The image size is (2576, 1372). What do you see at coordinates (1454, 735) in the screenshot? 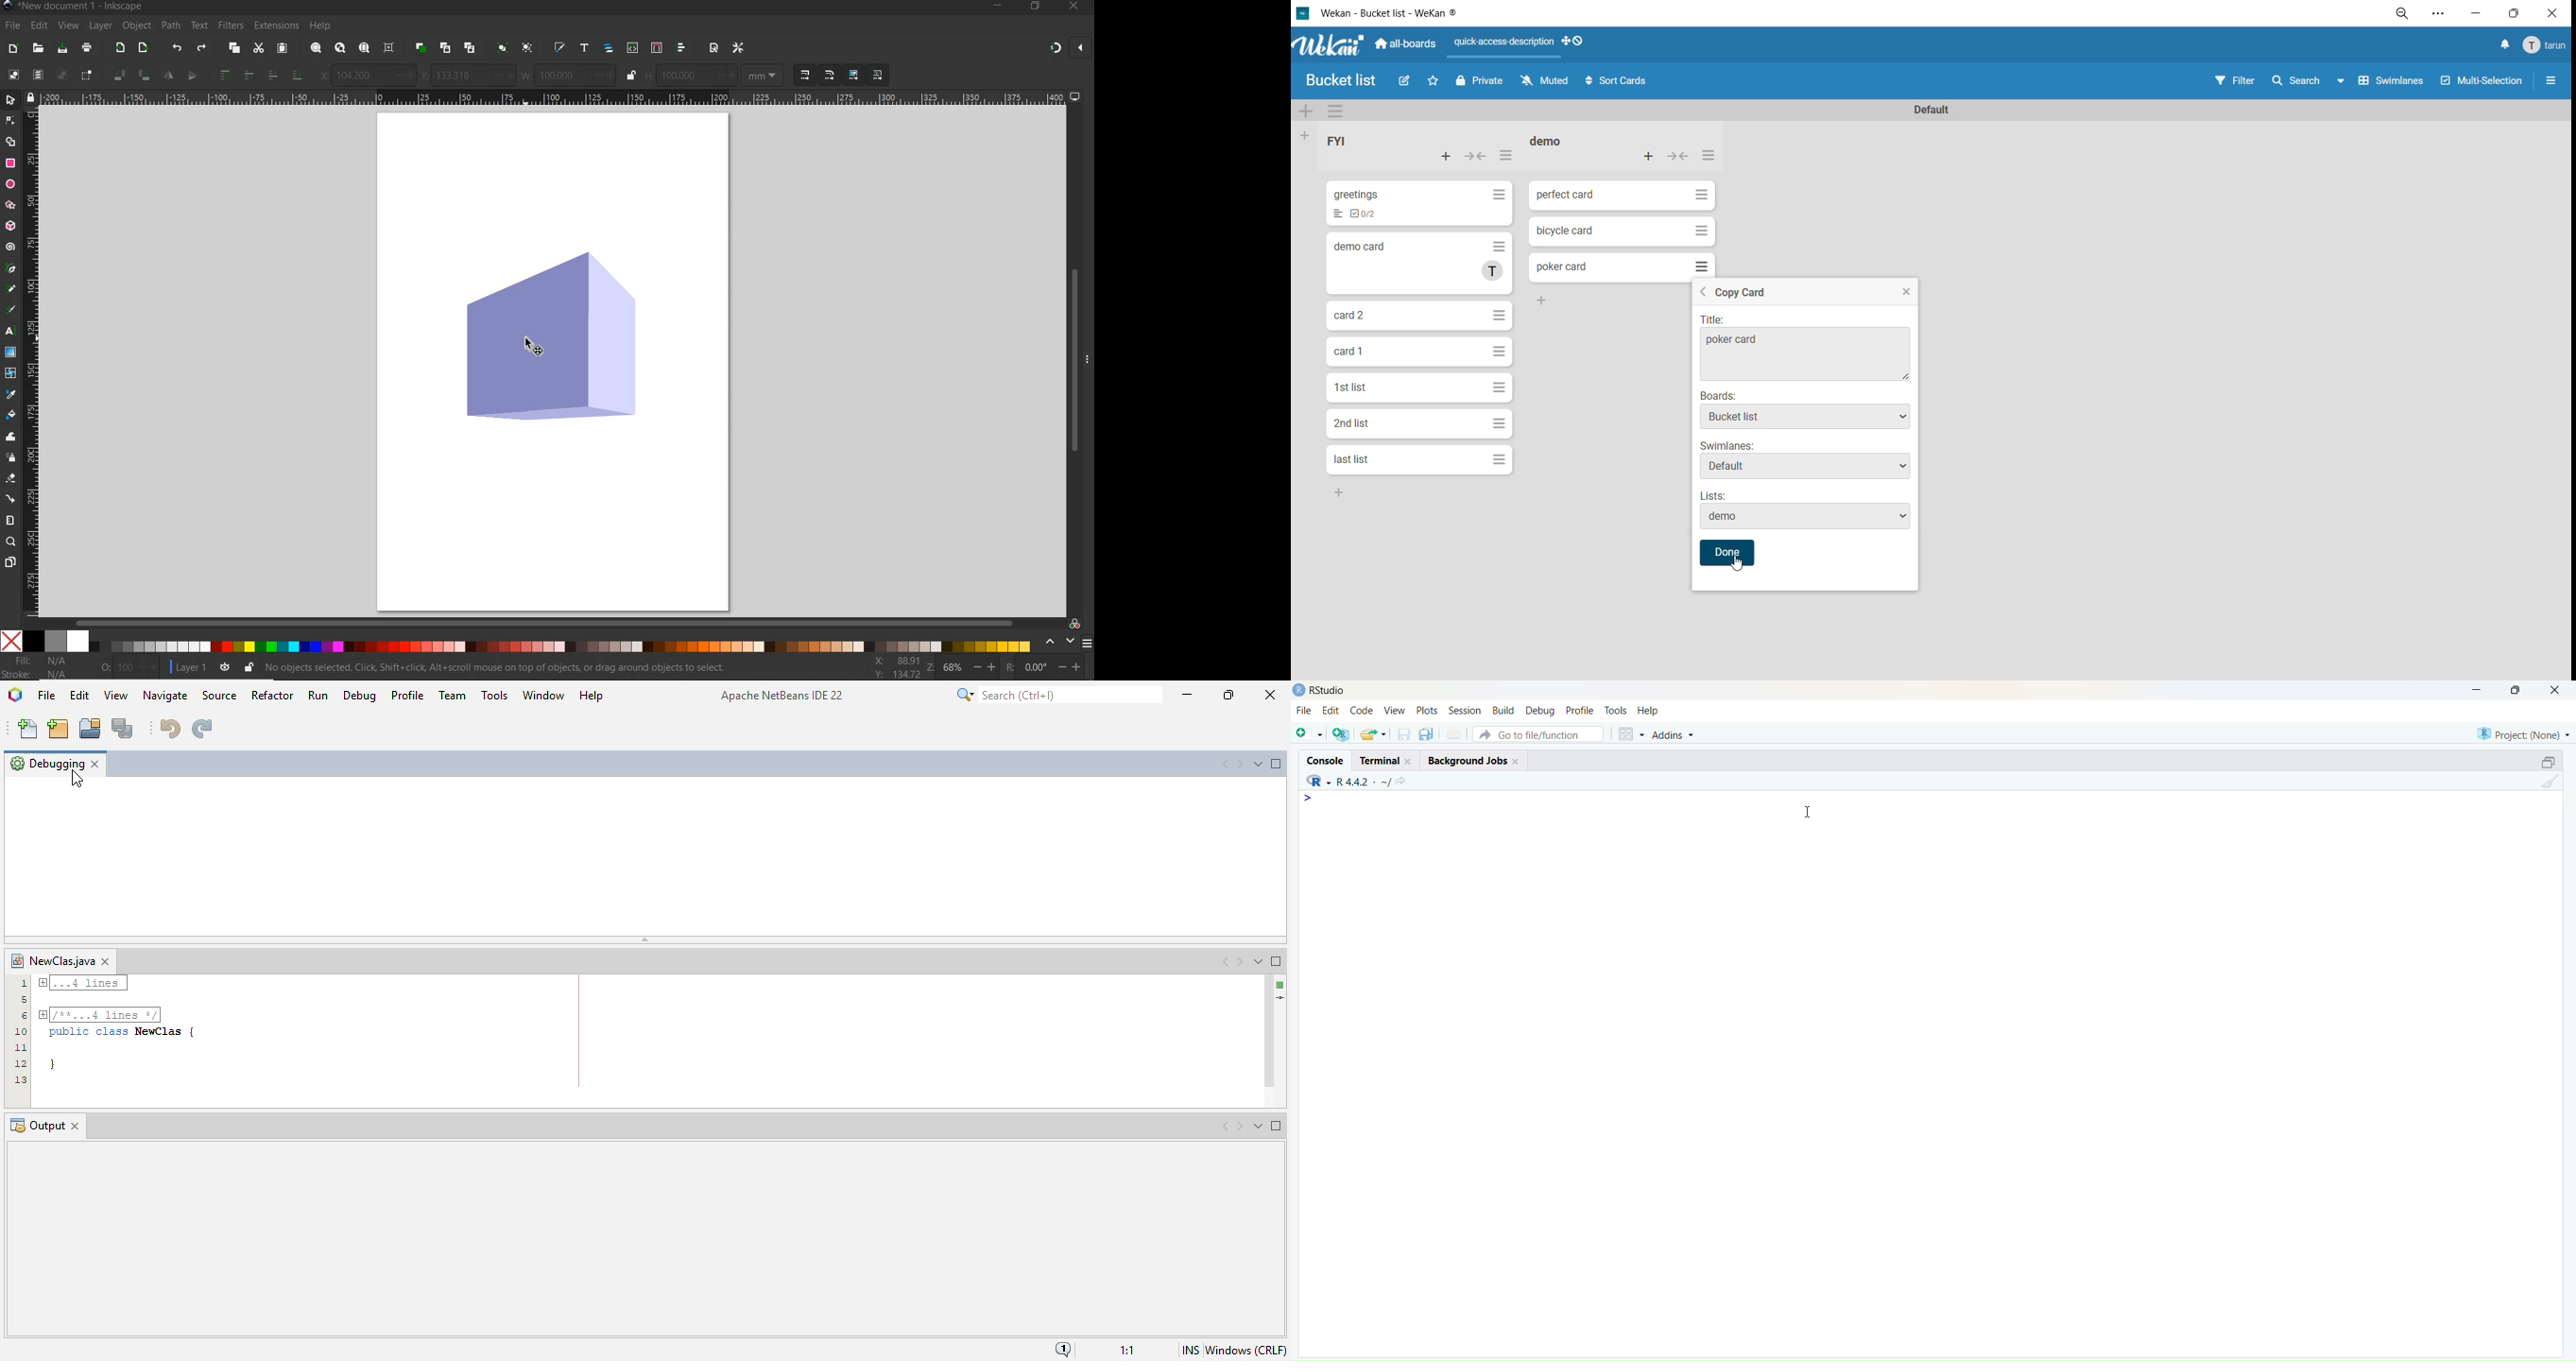
I see `print` at bounding box center [1454, 735].